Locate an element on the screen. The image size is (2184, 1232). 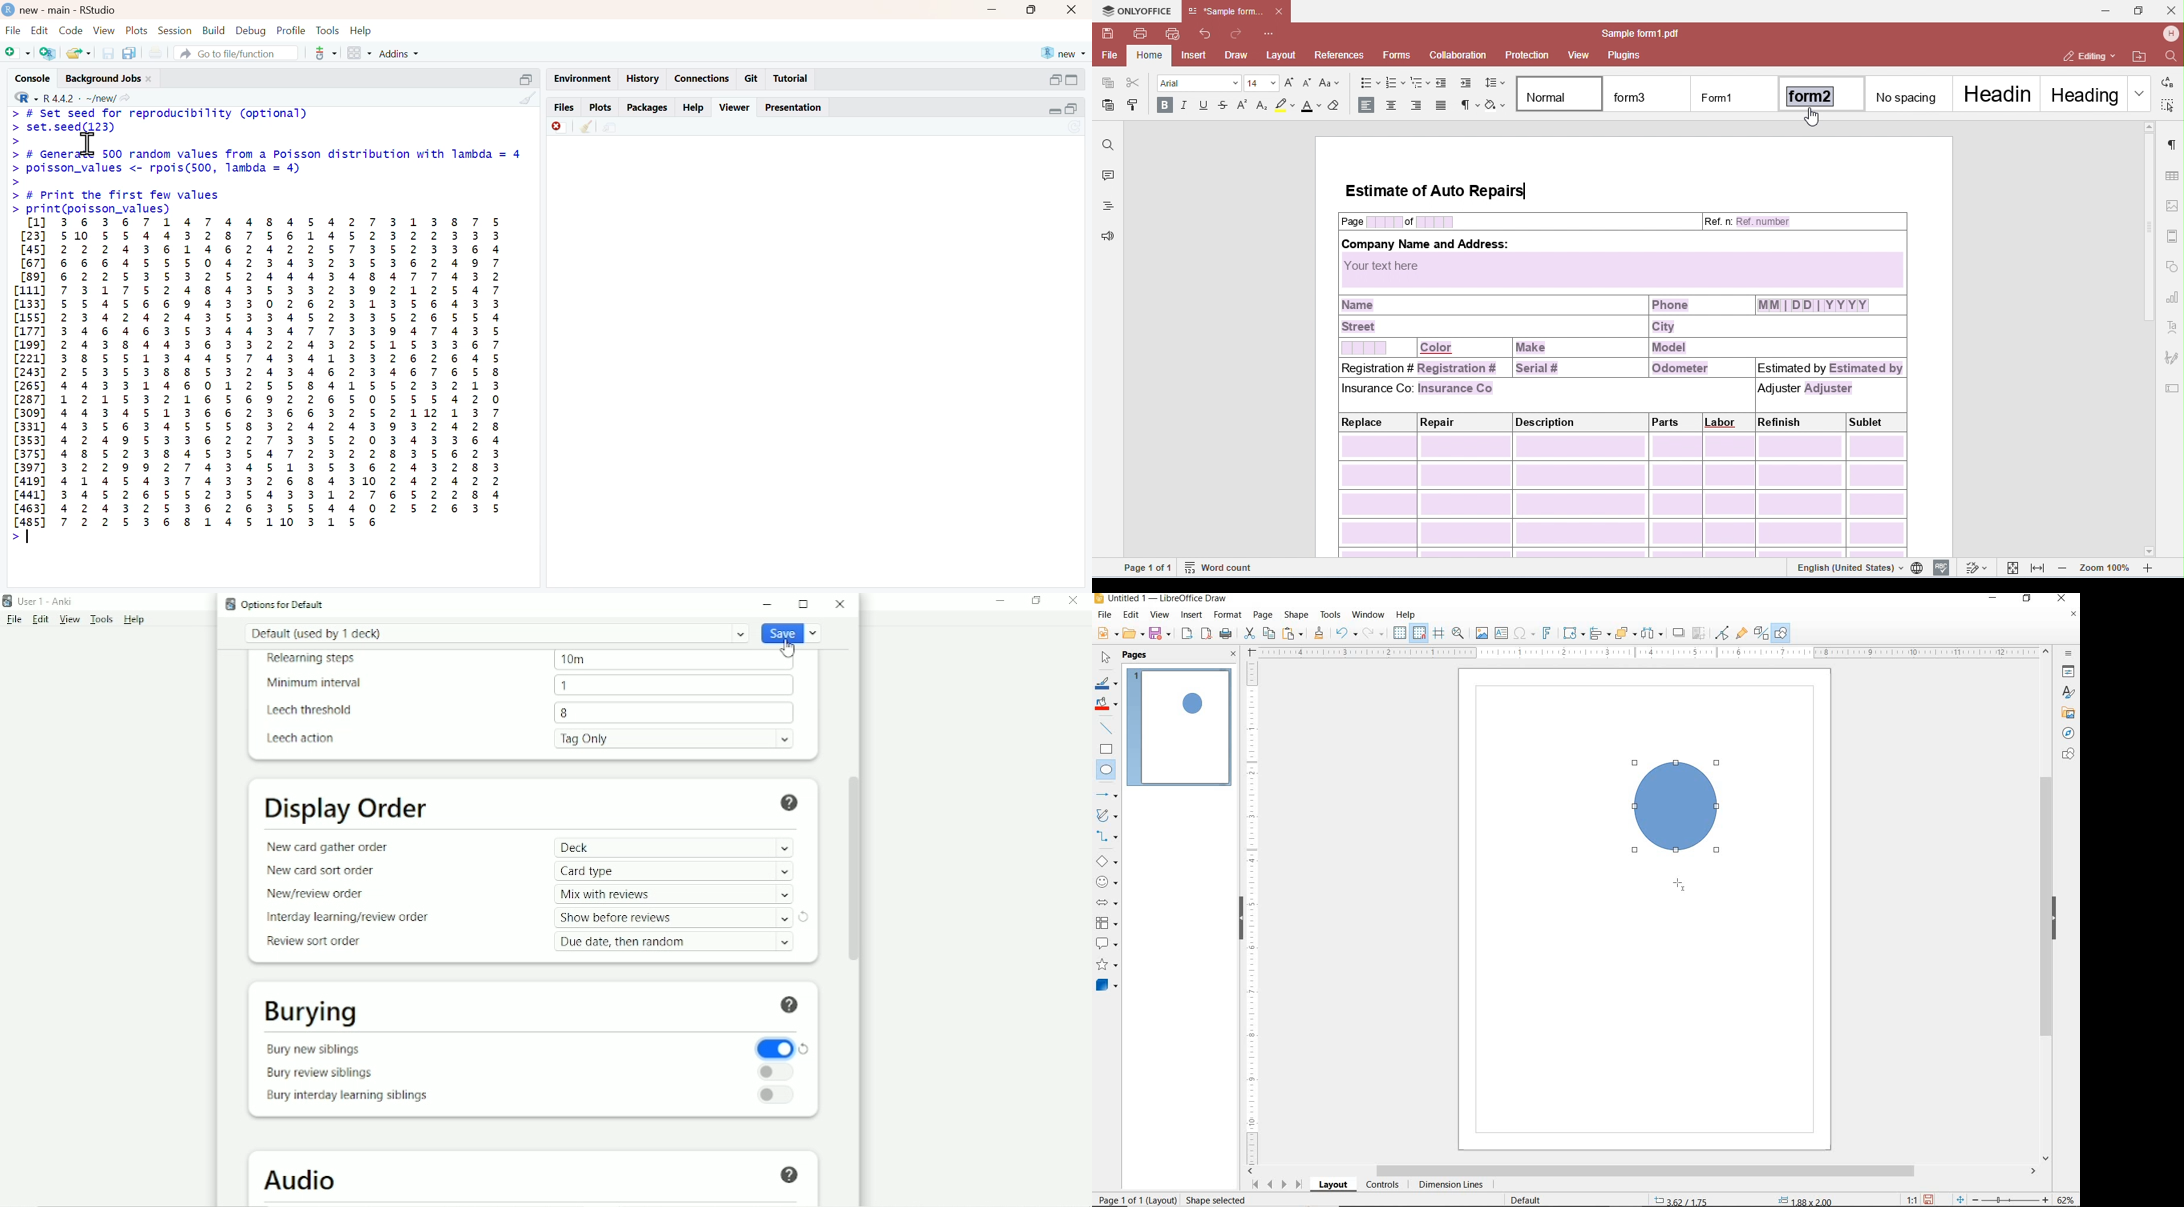
SCALE FACTOR is located at coordinates (1906, 1199).